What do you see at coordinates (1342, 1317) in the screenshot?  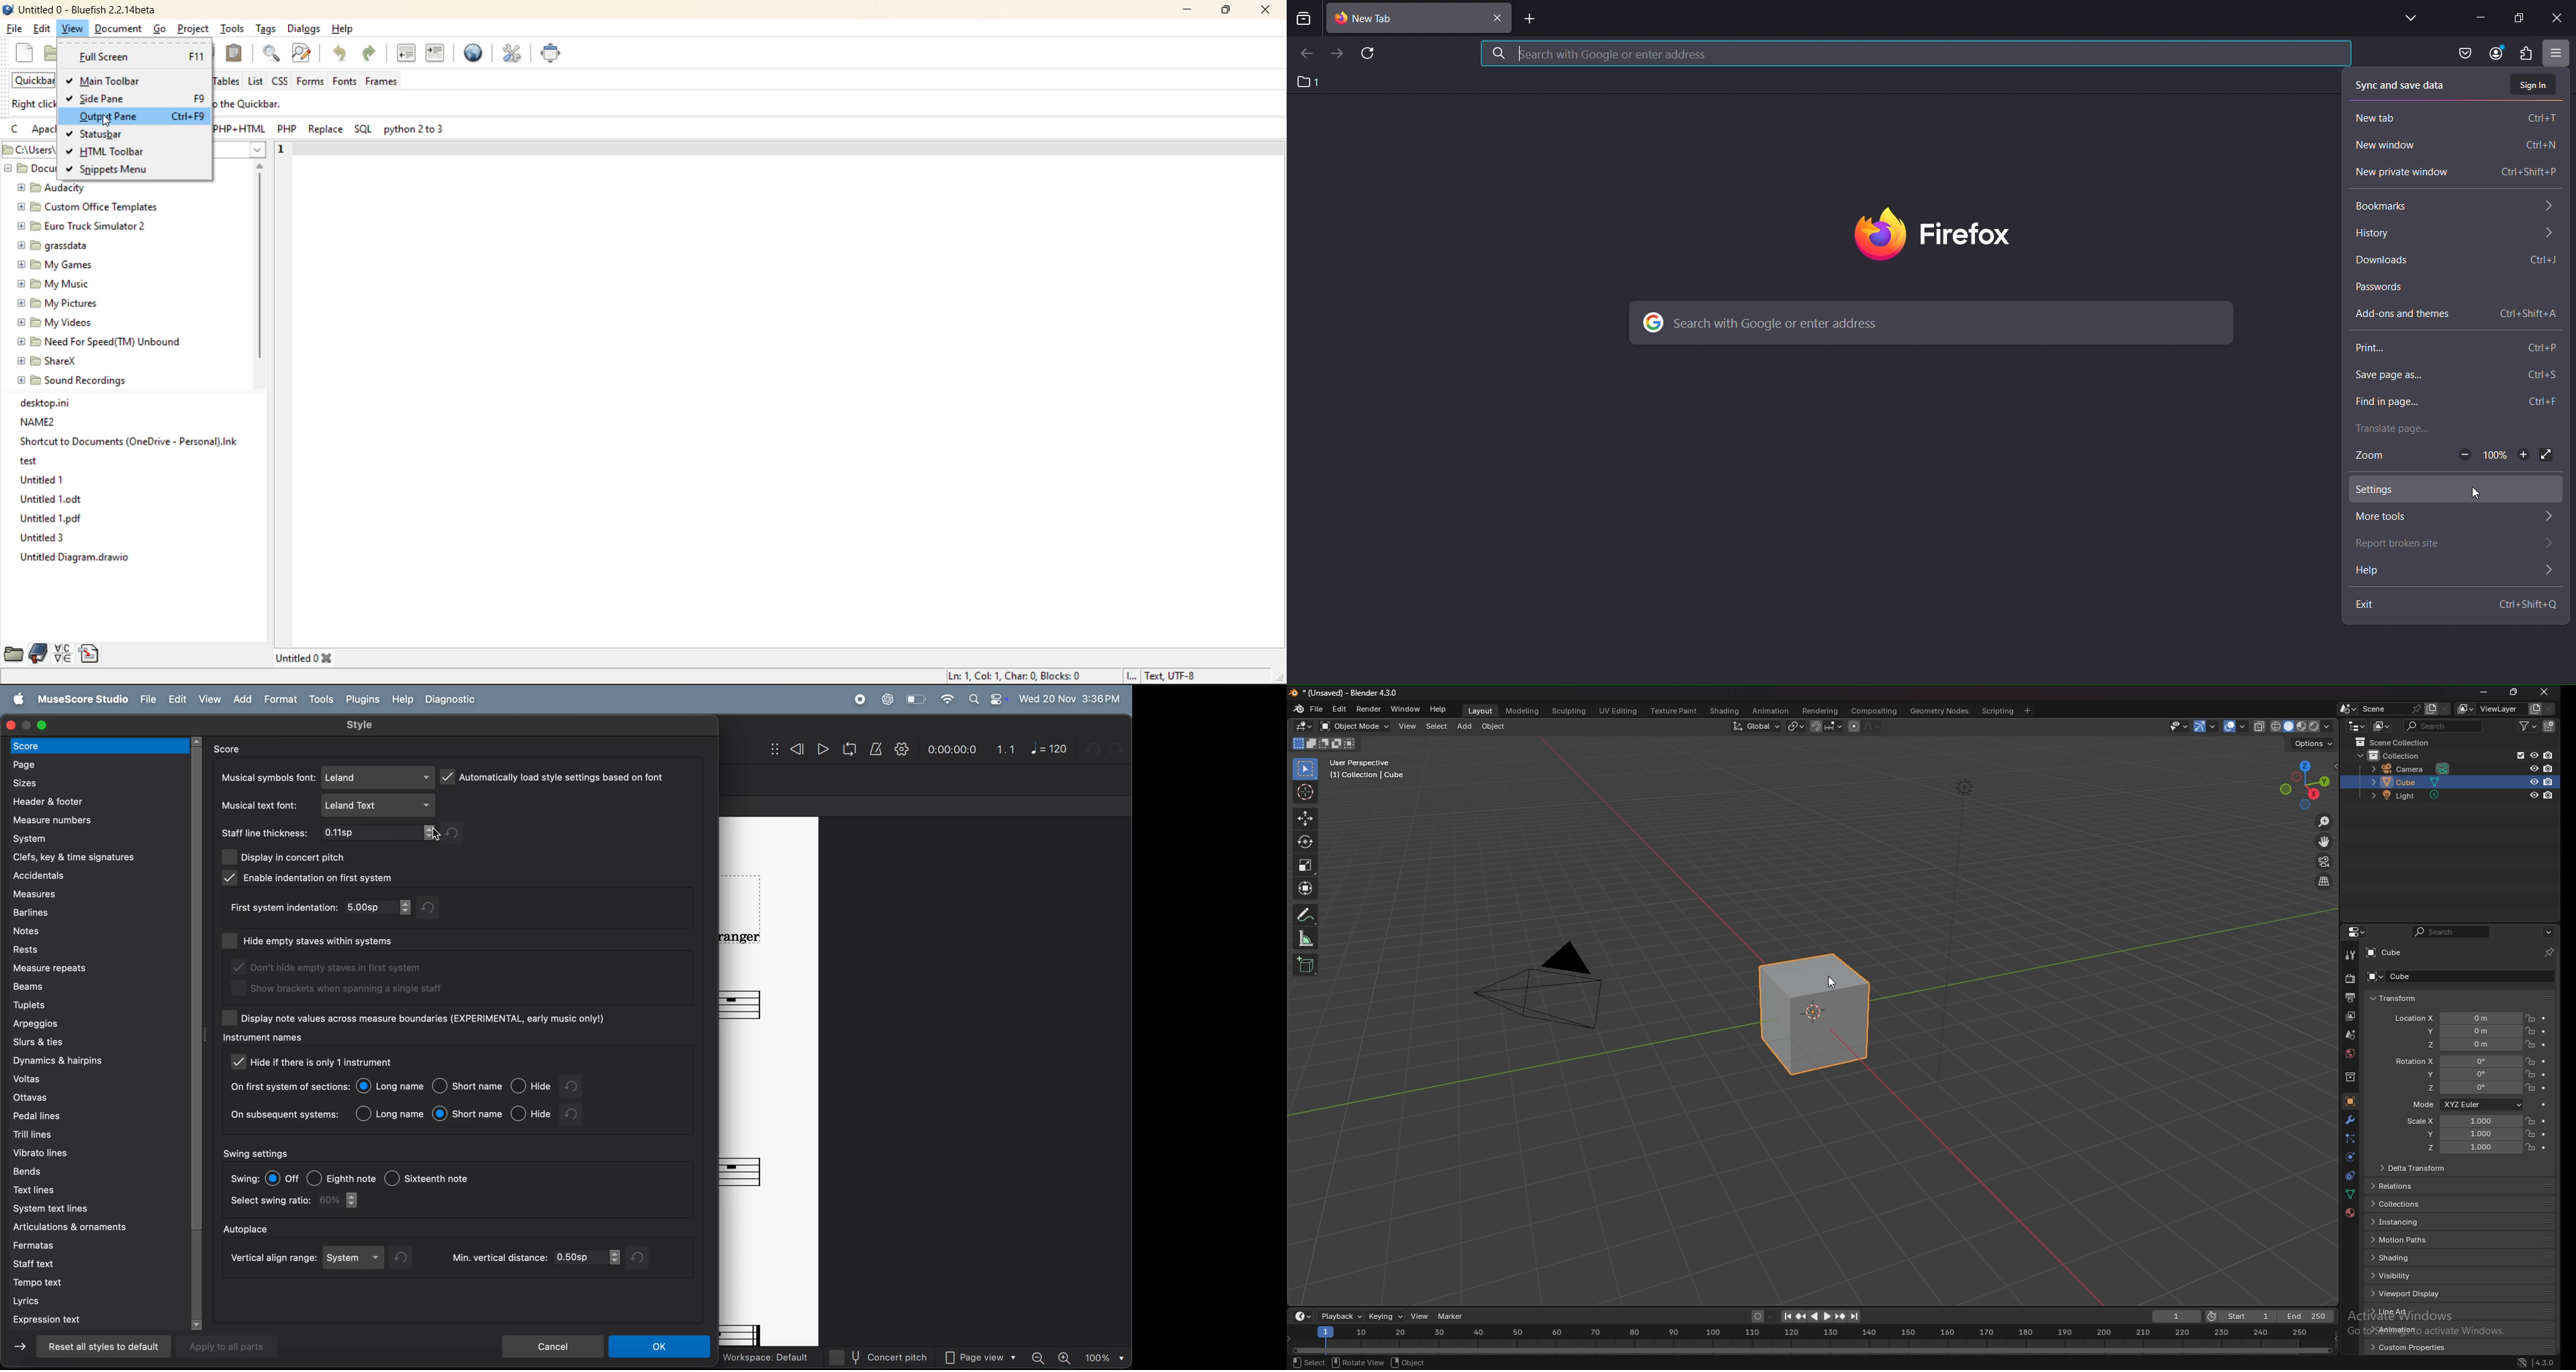 I see `playback` at bounding box center [1342, 1317].